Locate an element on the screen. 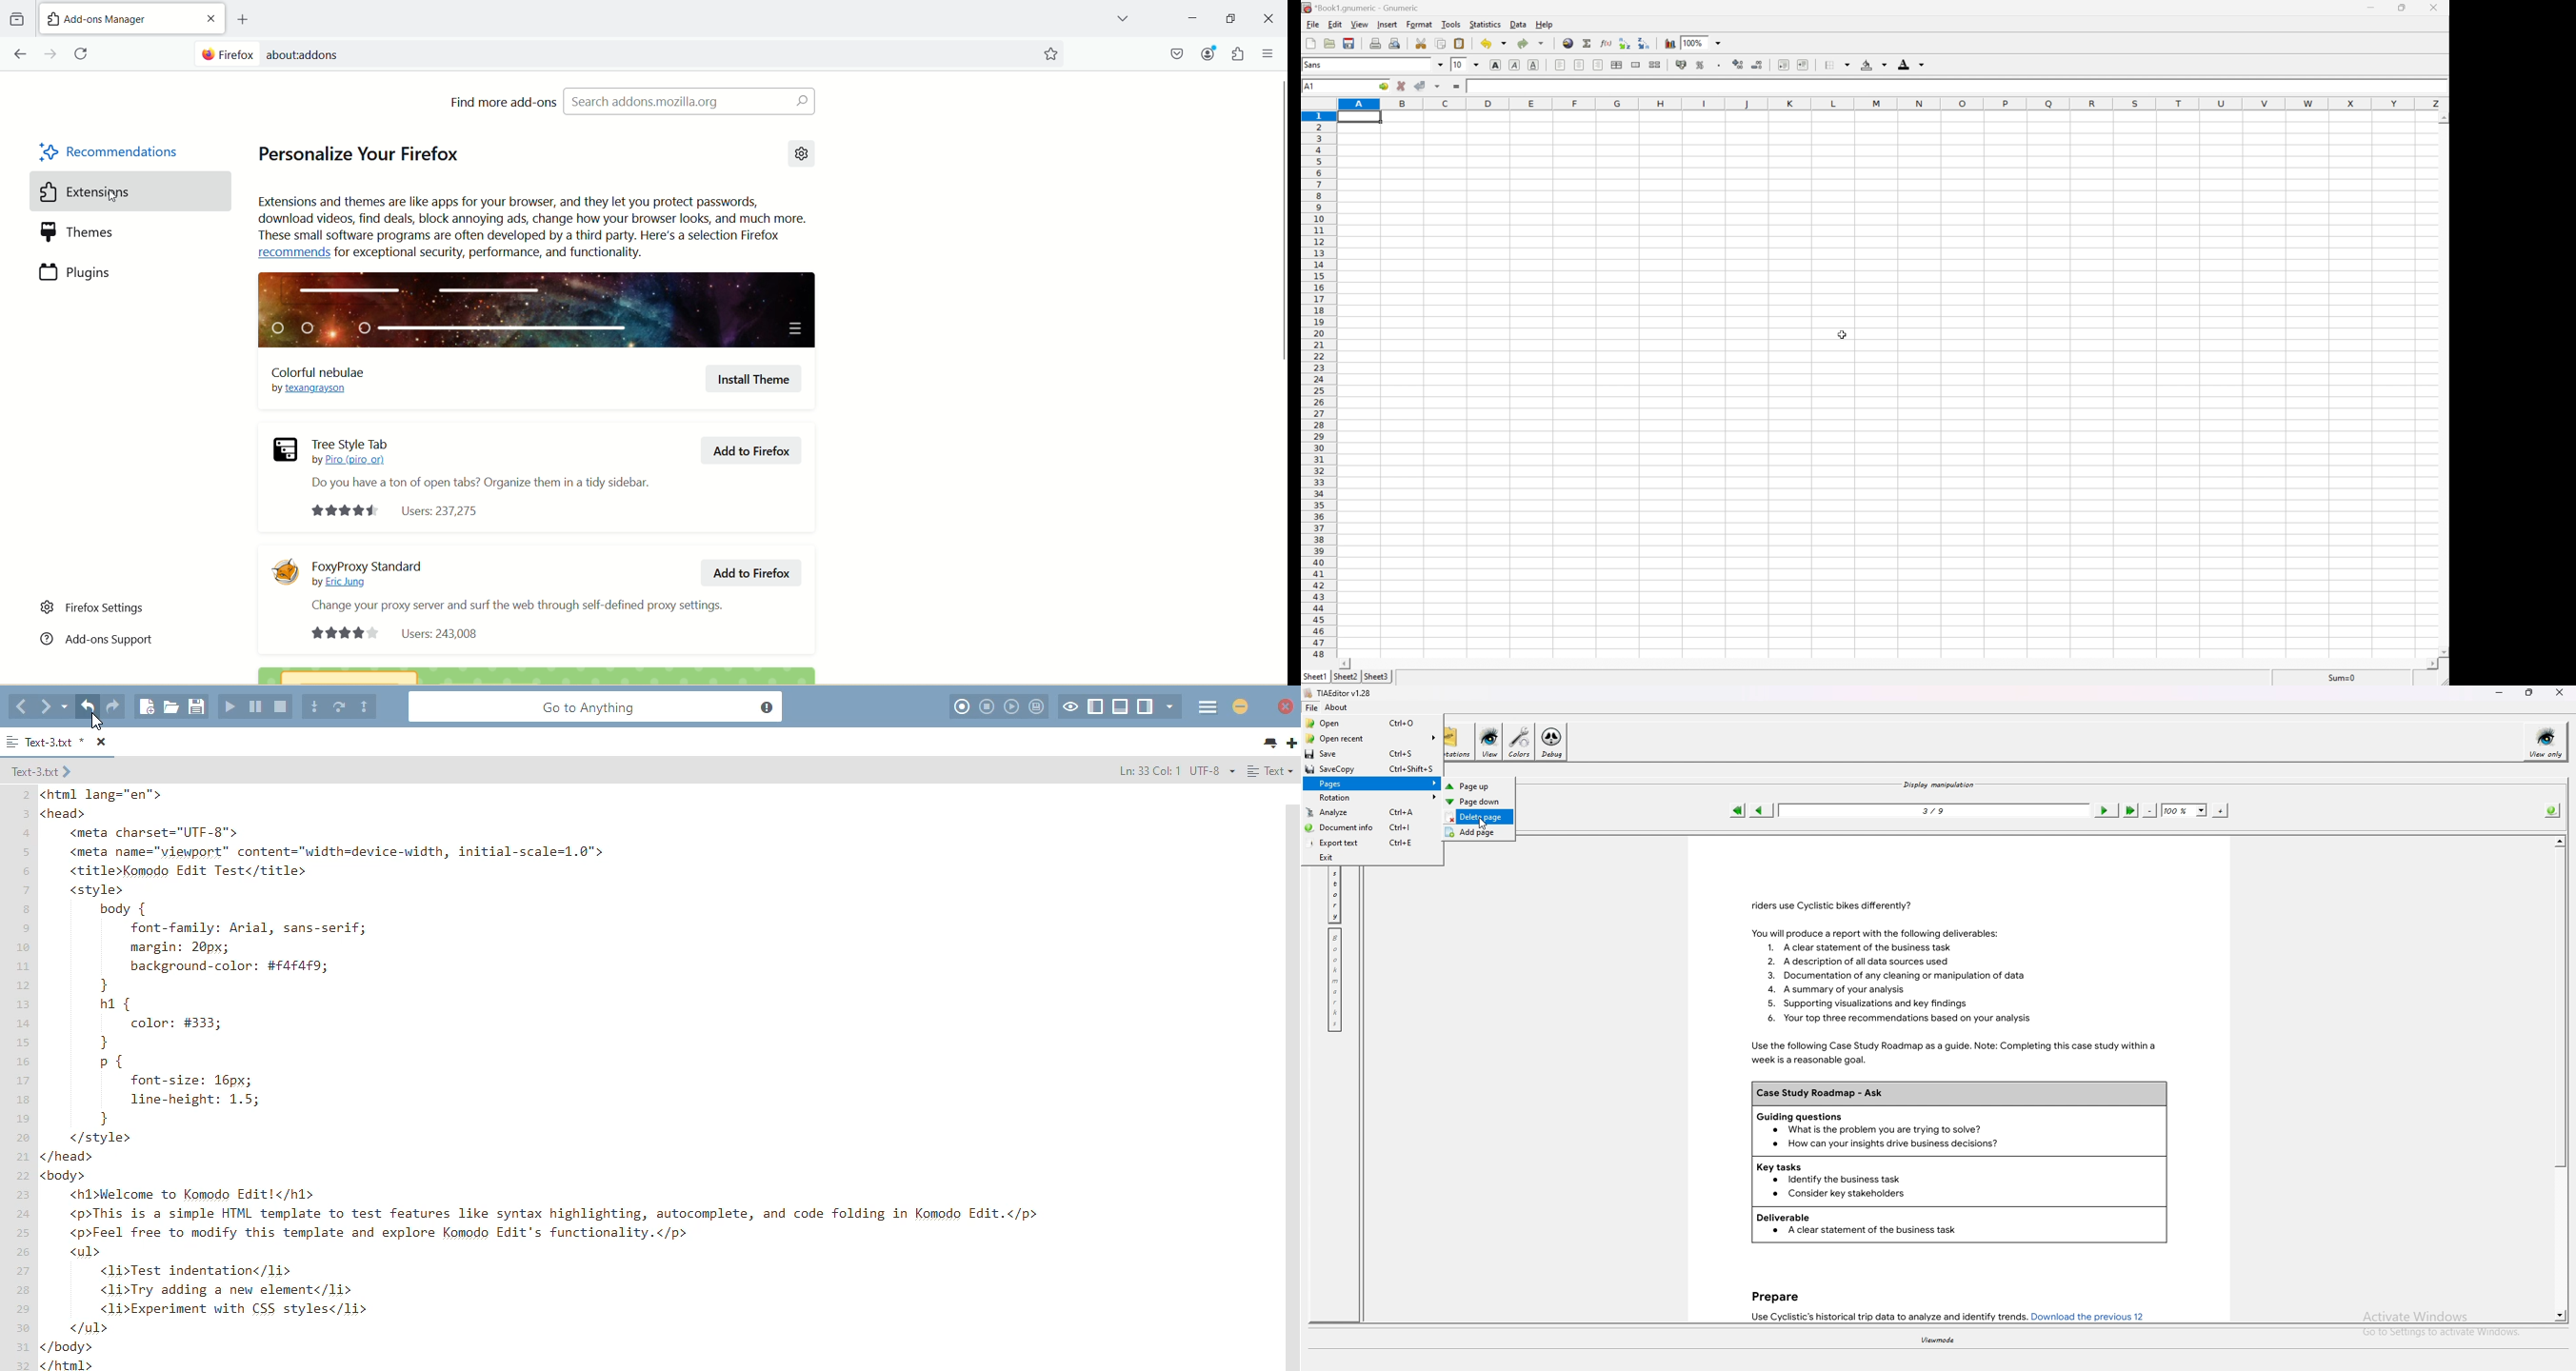 The height and width of the screenshot is (1372, 2576). Sheet1 is located at coordinates (1316, 677).